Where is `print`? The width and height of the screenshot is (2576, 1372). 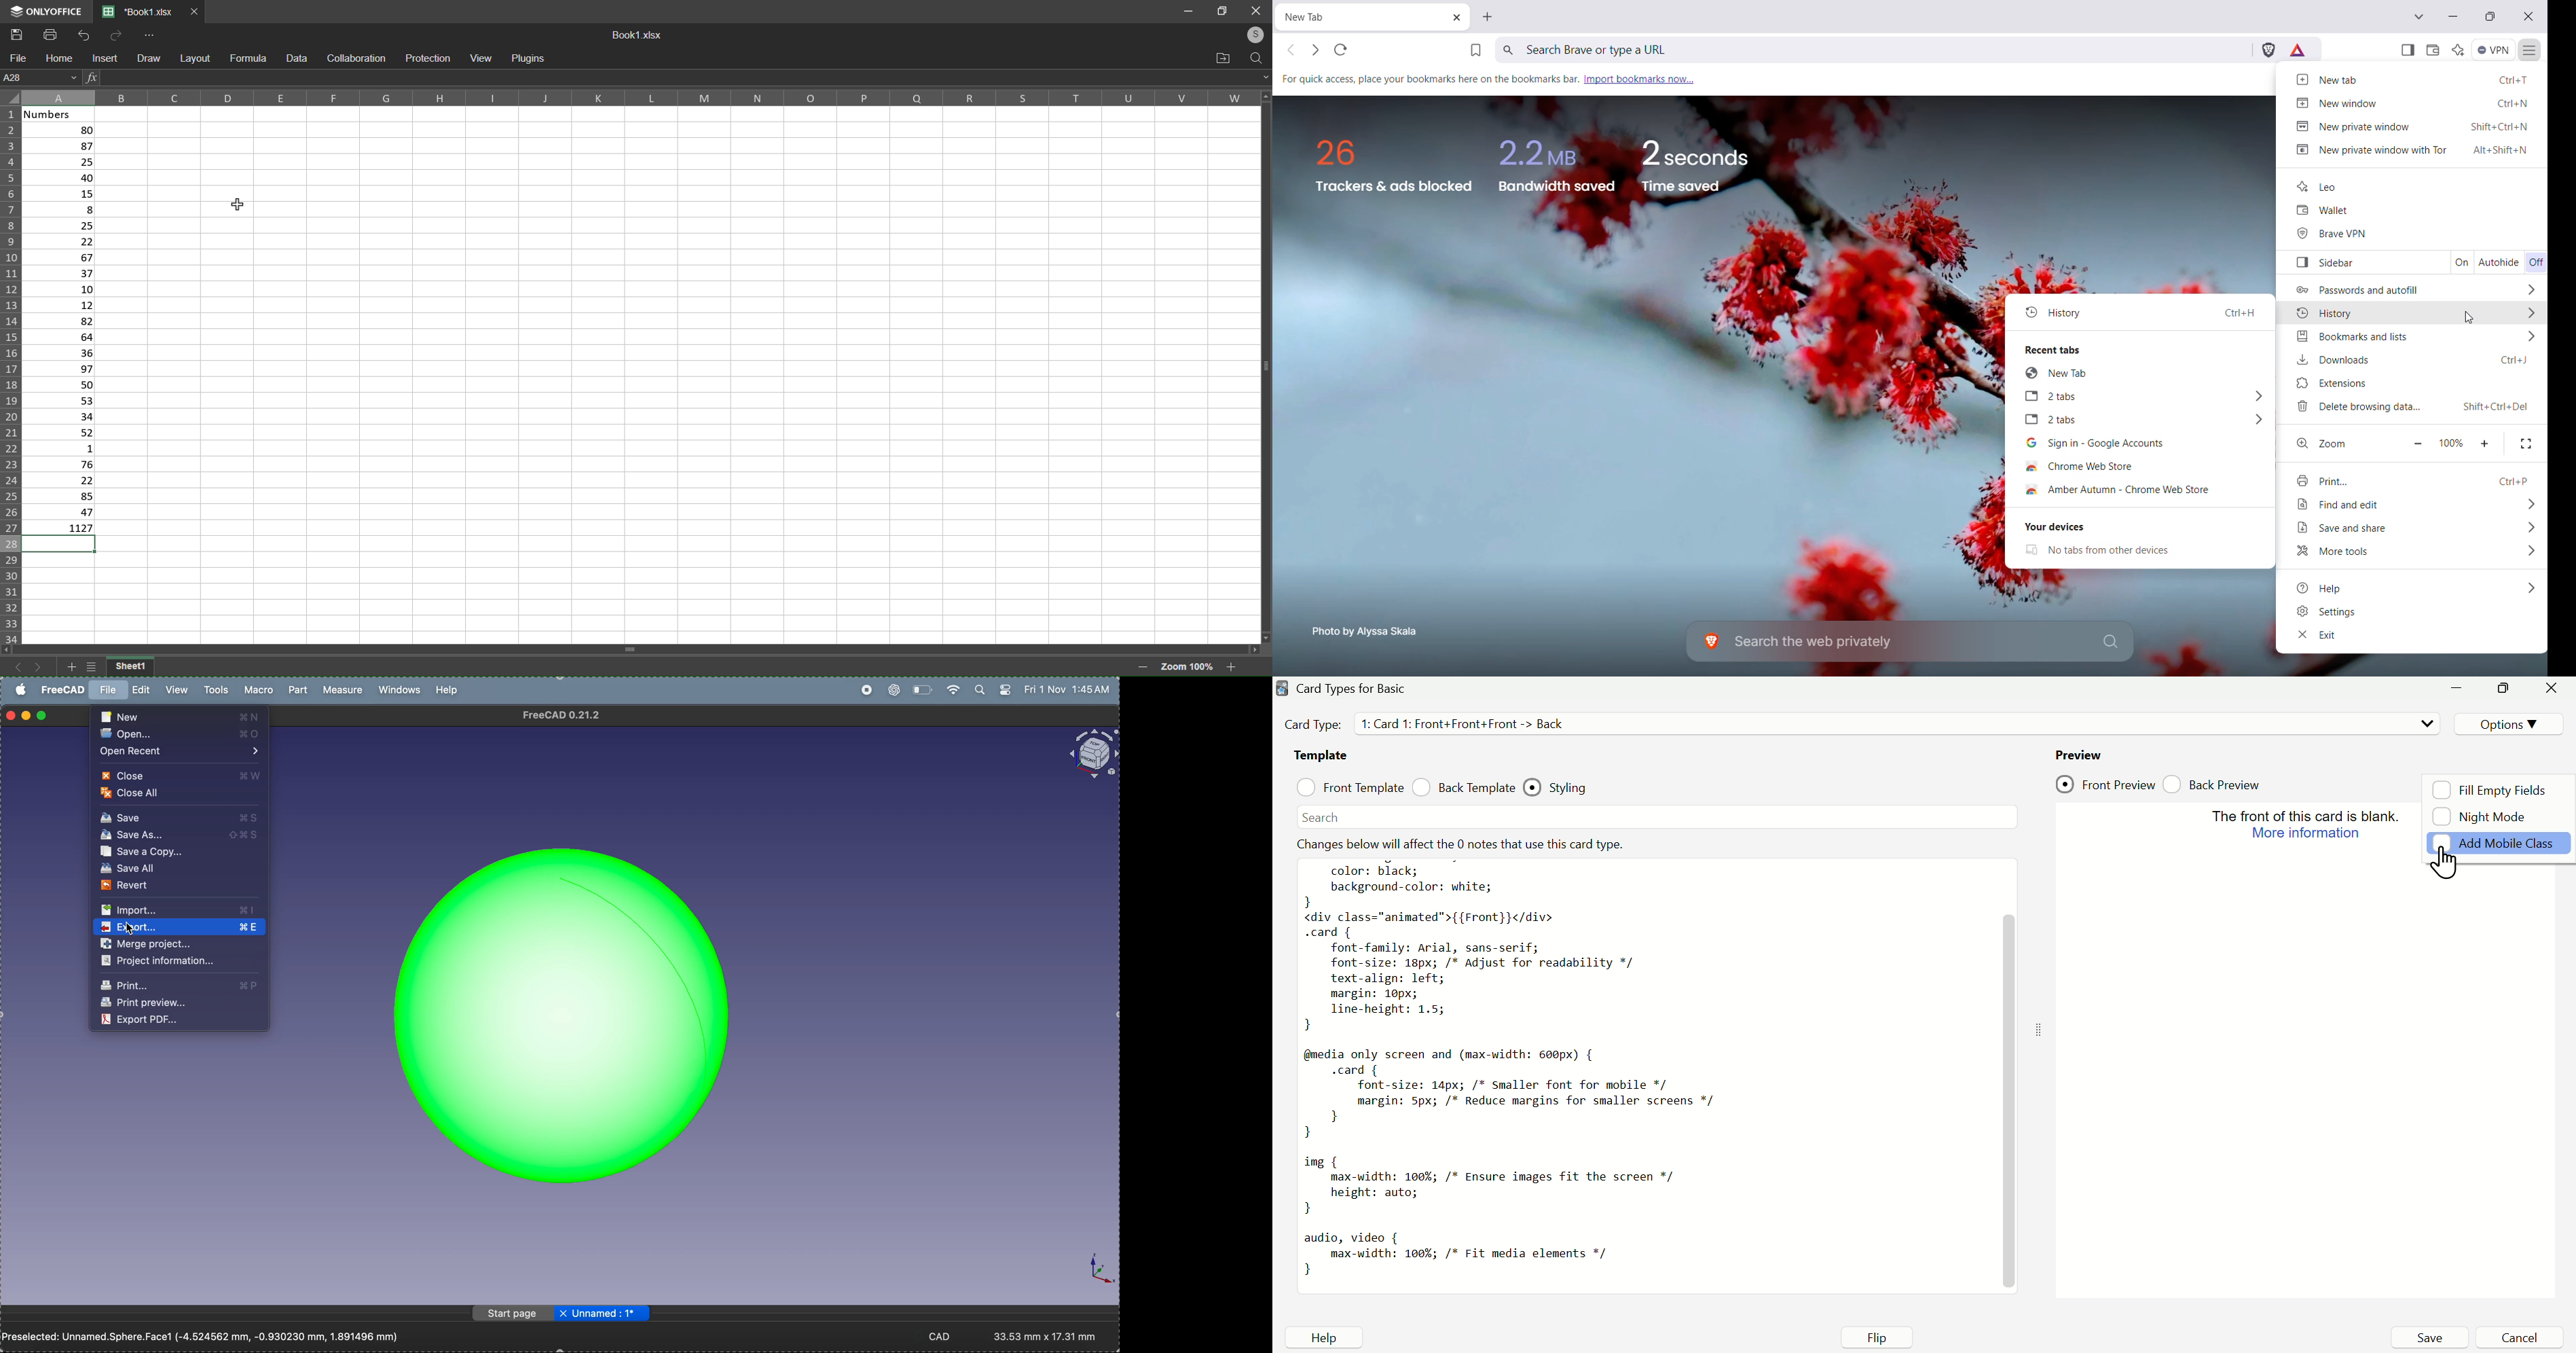 print is located at coordinates (182, 985).